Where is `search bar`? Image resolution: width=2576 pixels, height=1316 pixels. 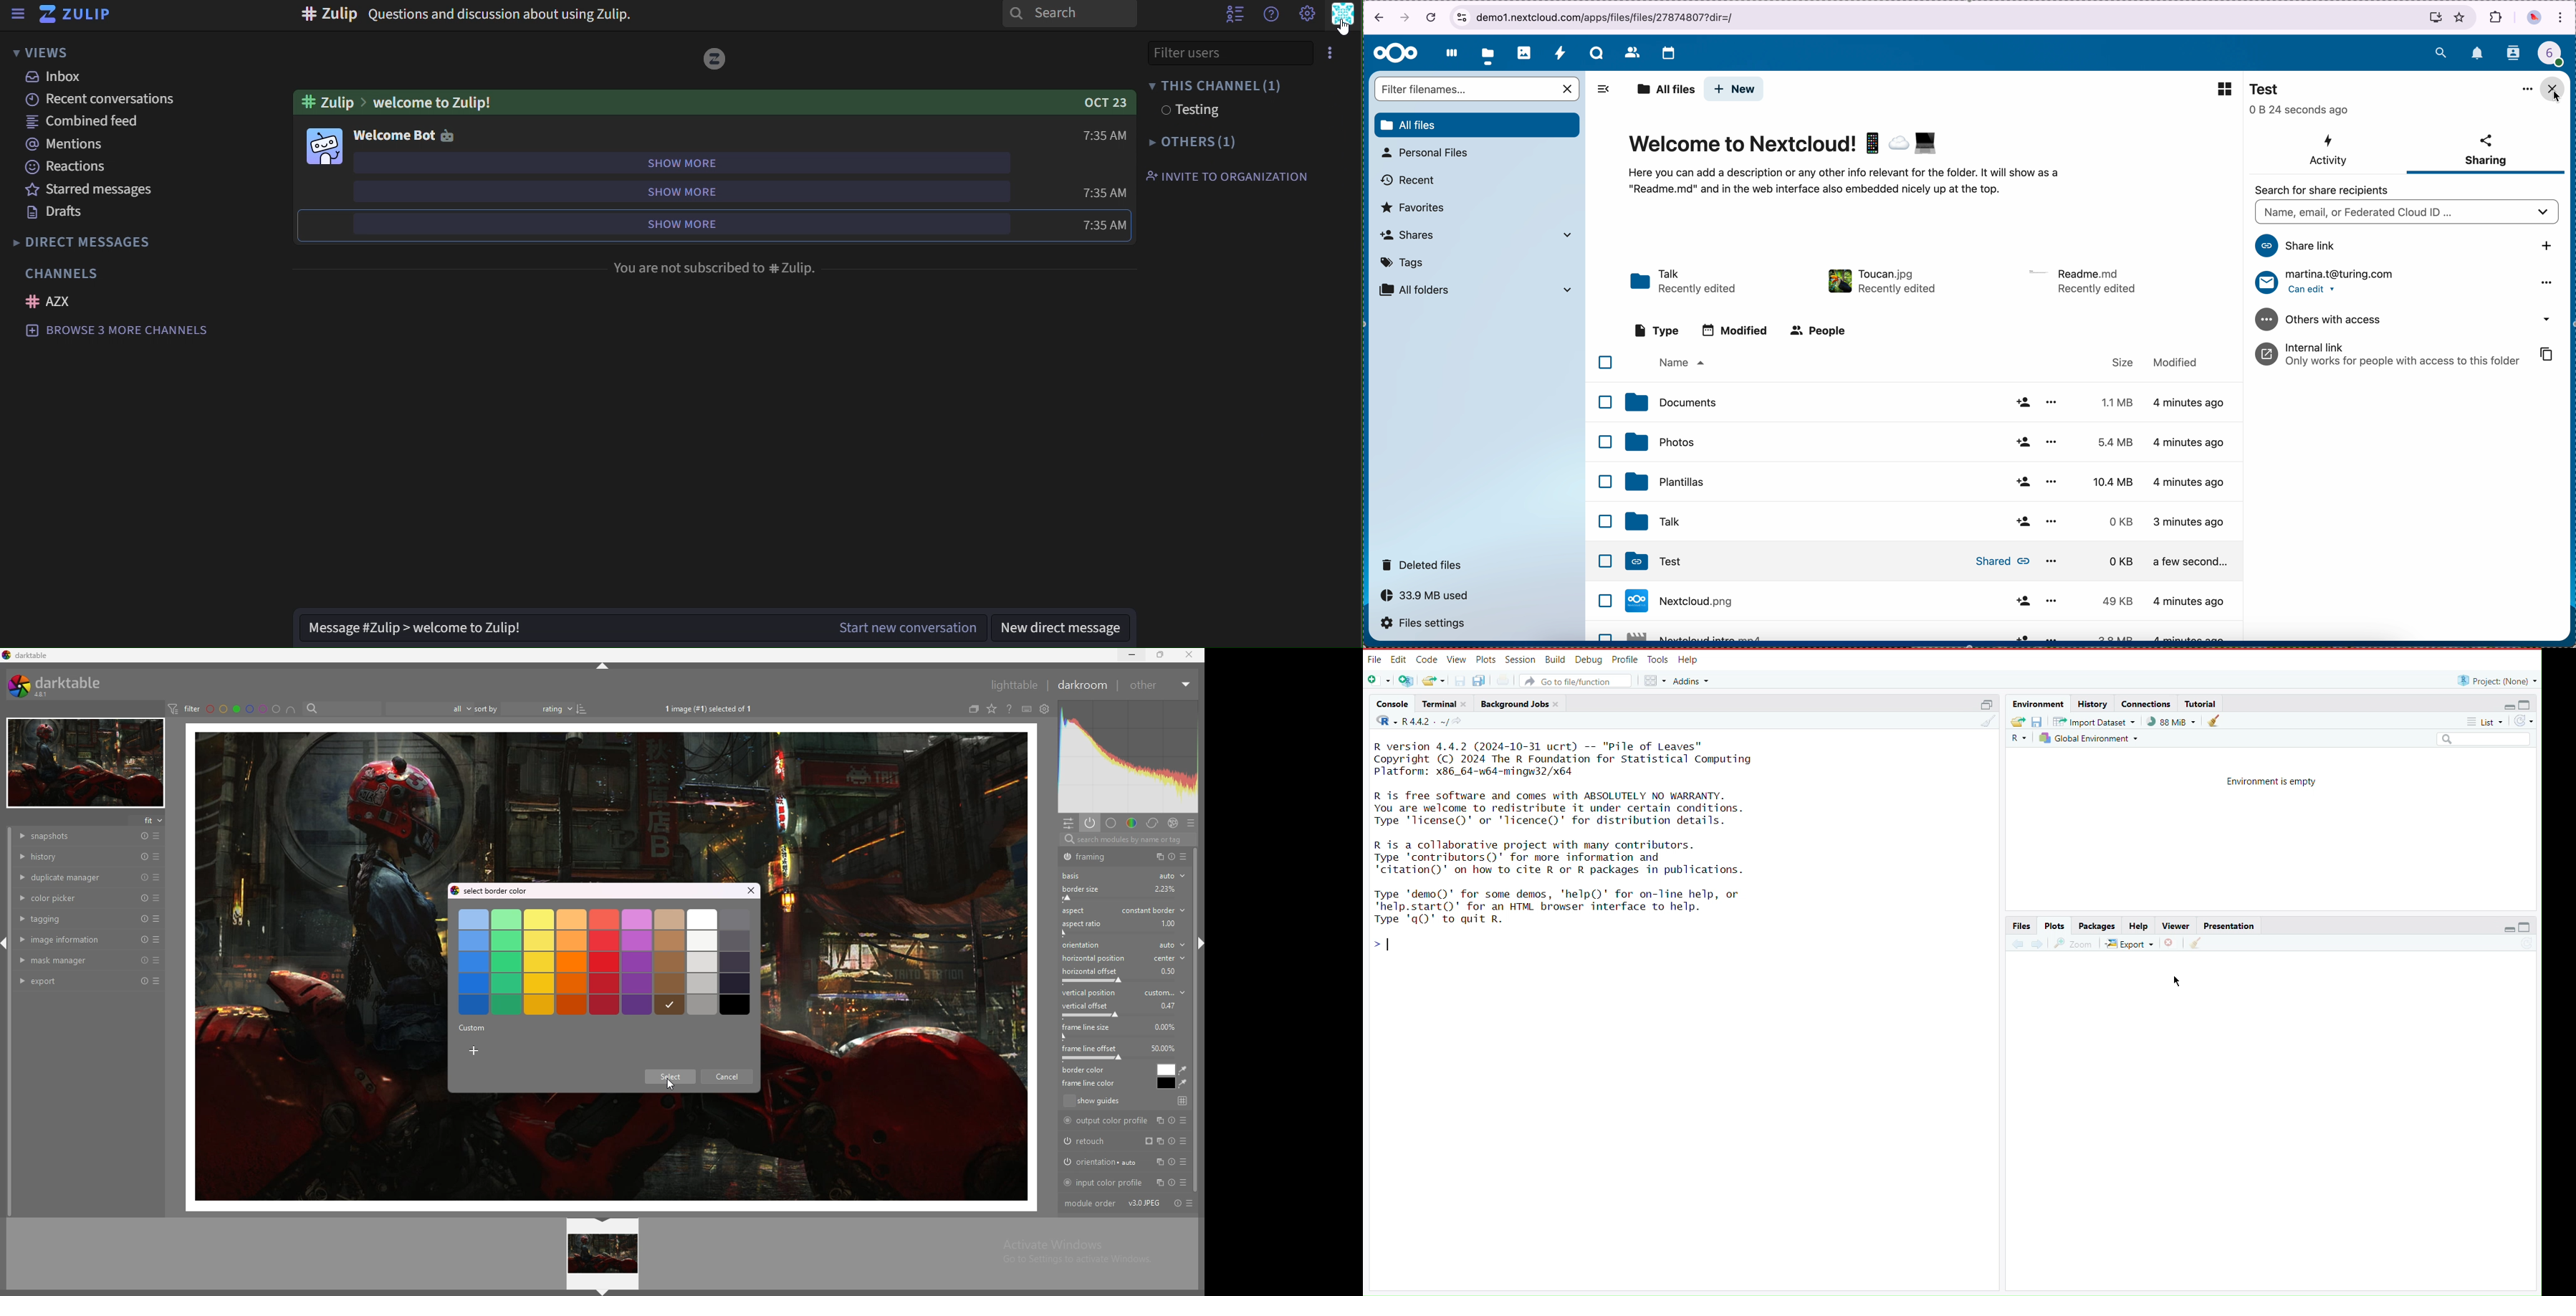
search bar is located at coordinates (1478, 90).